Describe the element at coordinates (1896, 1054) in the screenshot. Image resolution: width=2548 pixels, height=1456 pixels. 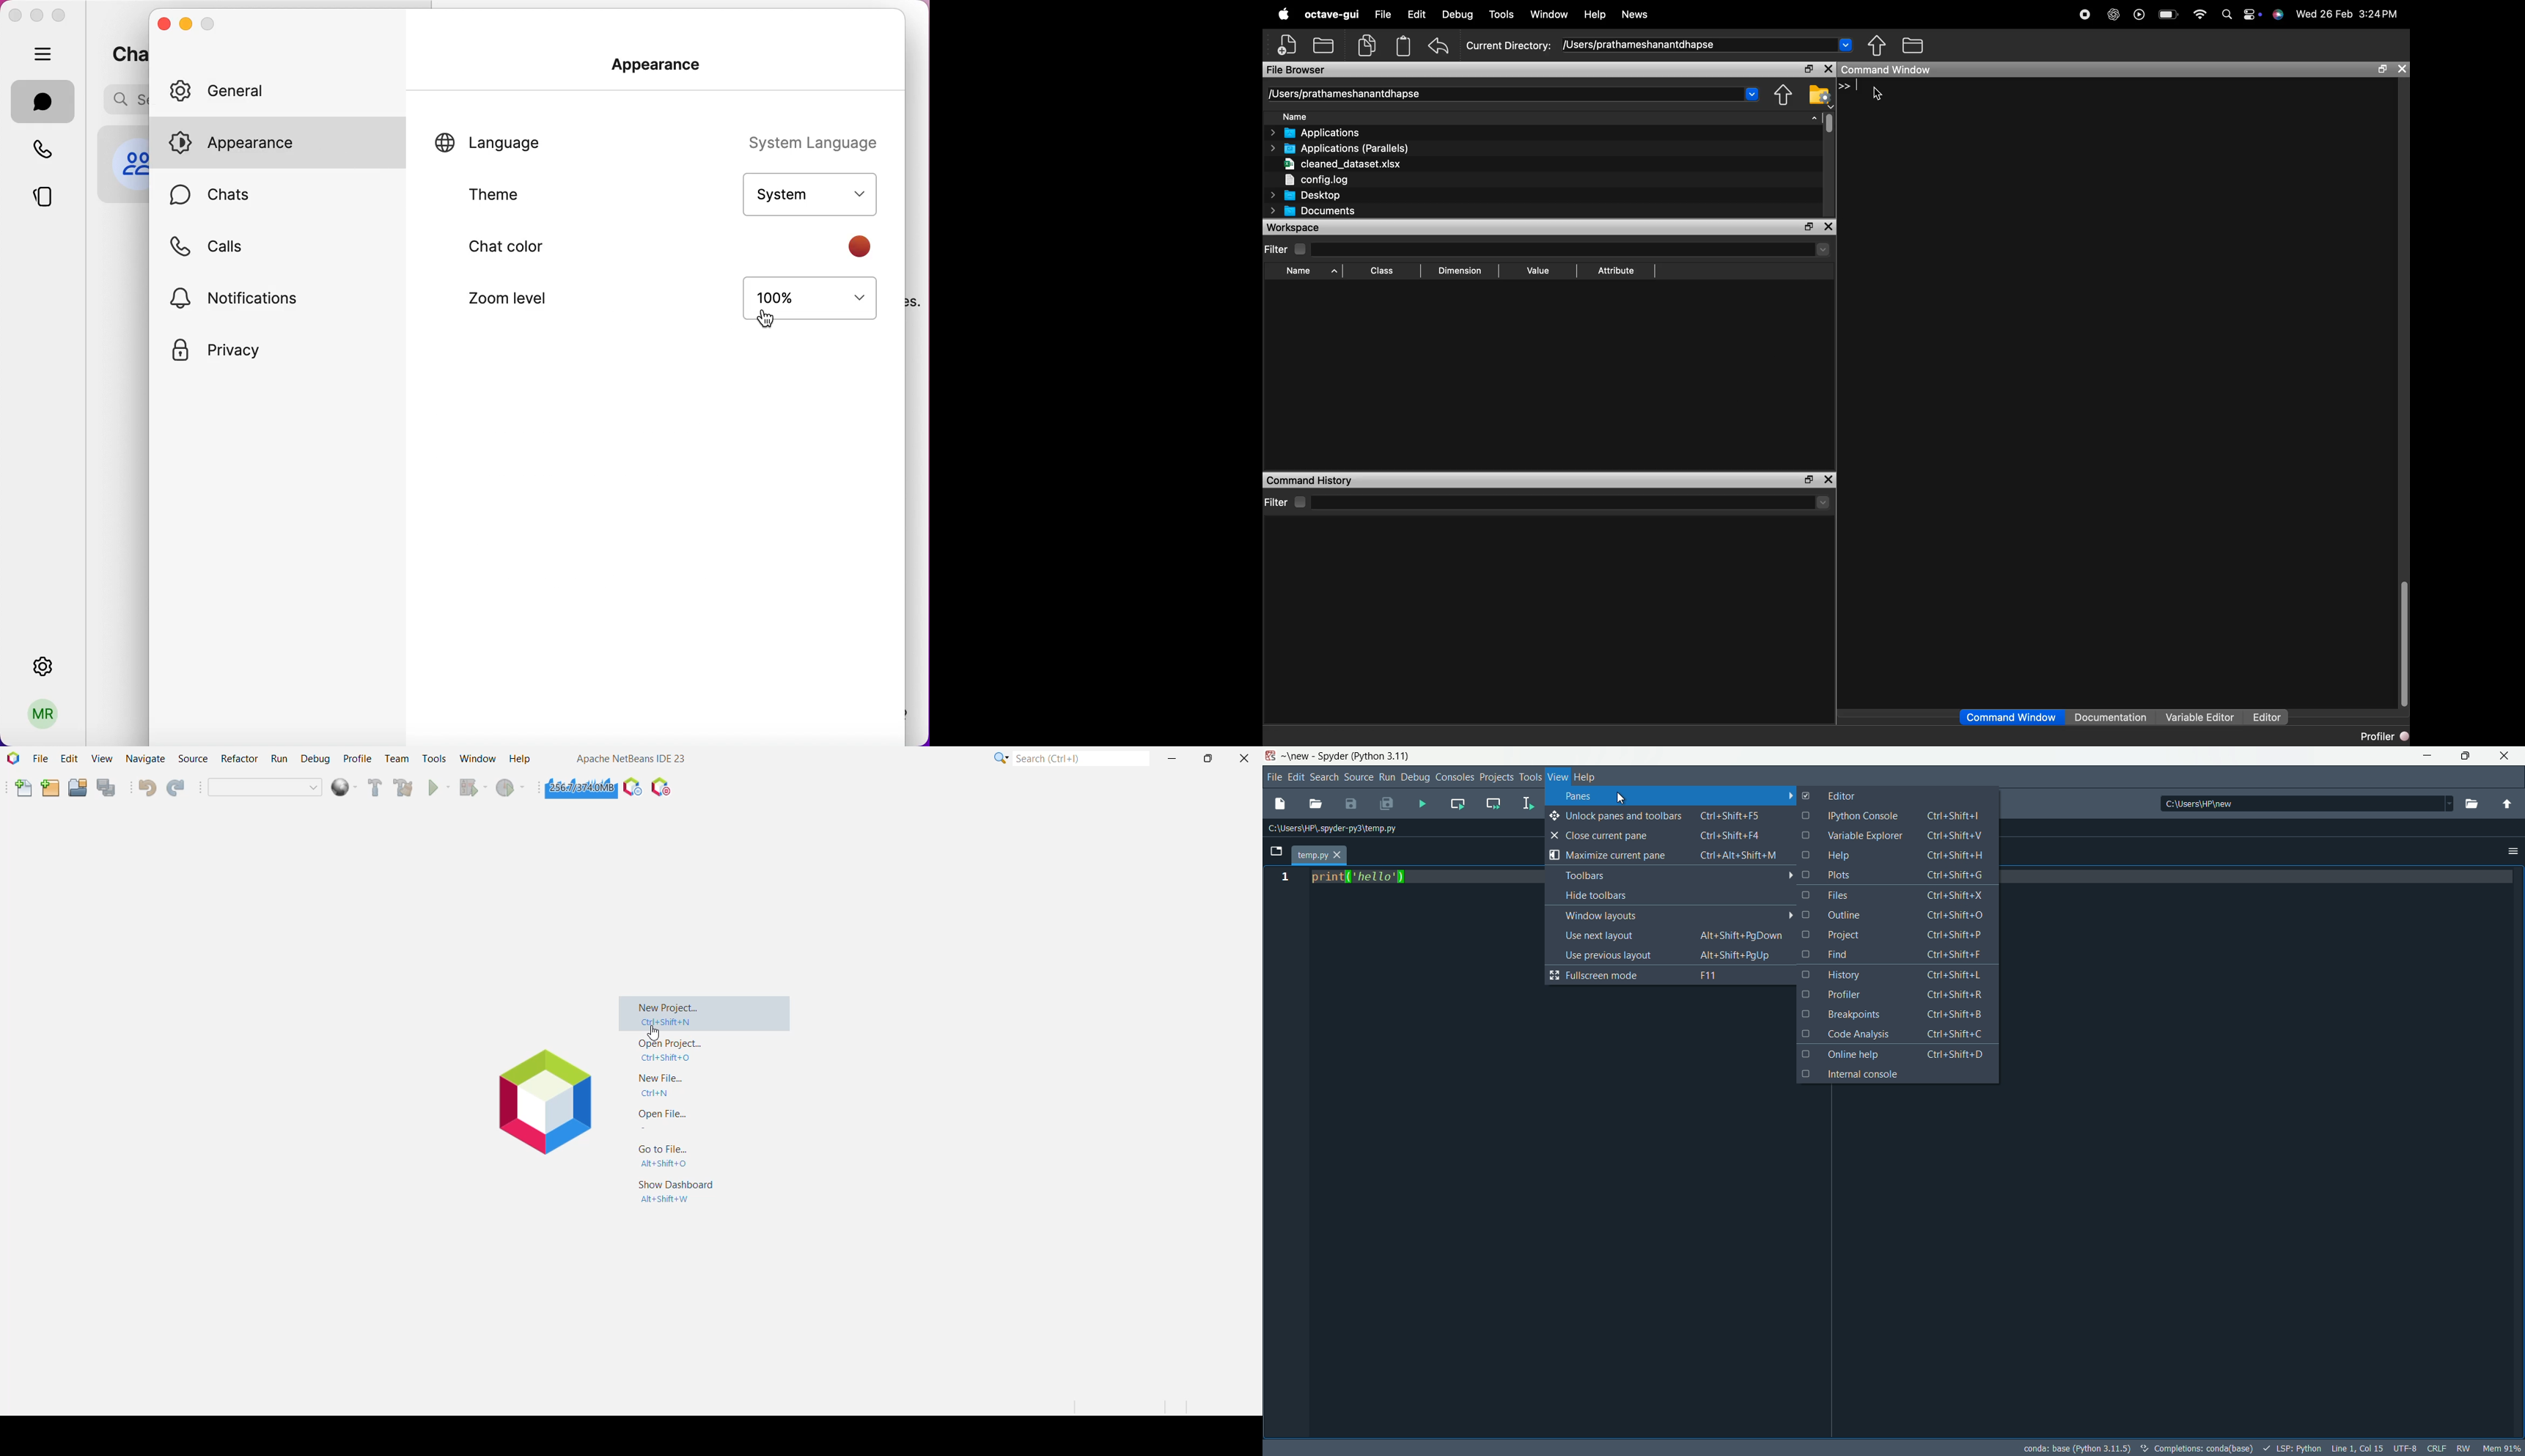
I see `online help` at that location.